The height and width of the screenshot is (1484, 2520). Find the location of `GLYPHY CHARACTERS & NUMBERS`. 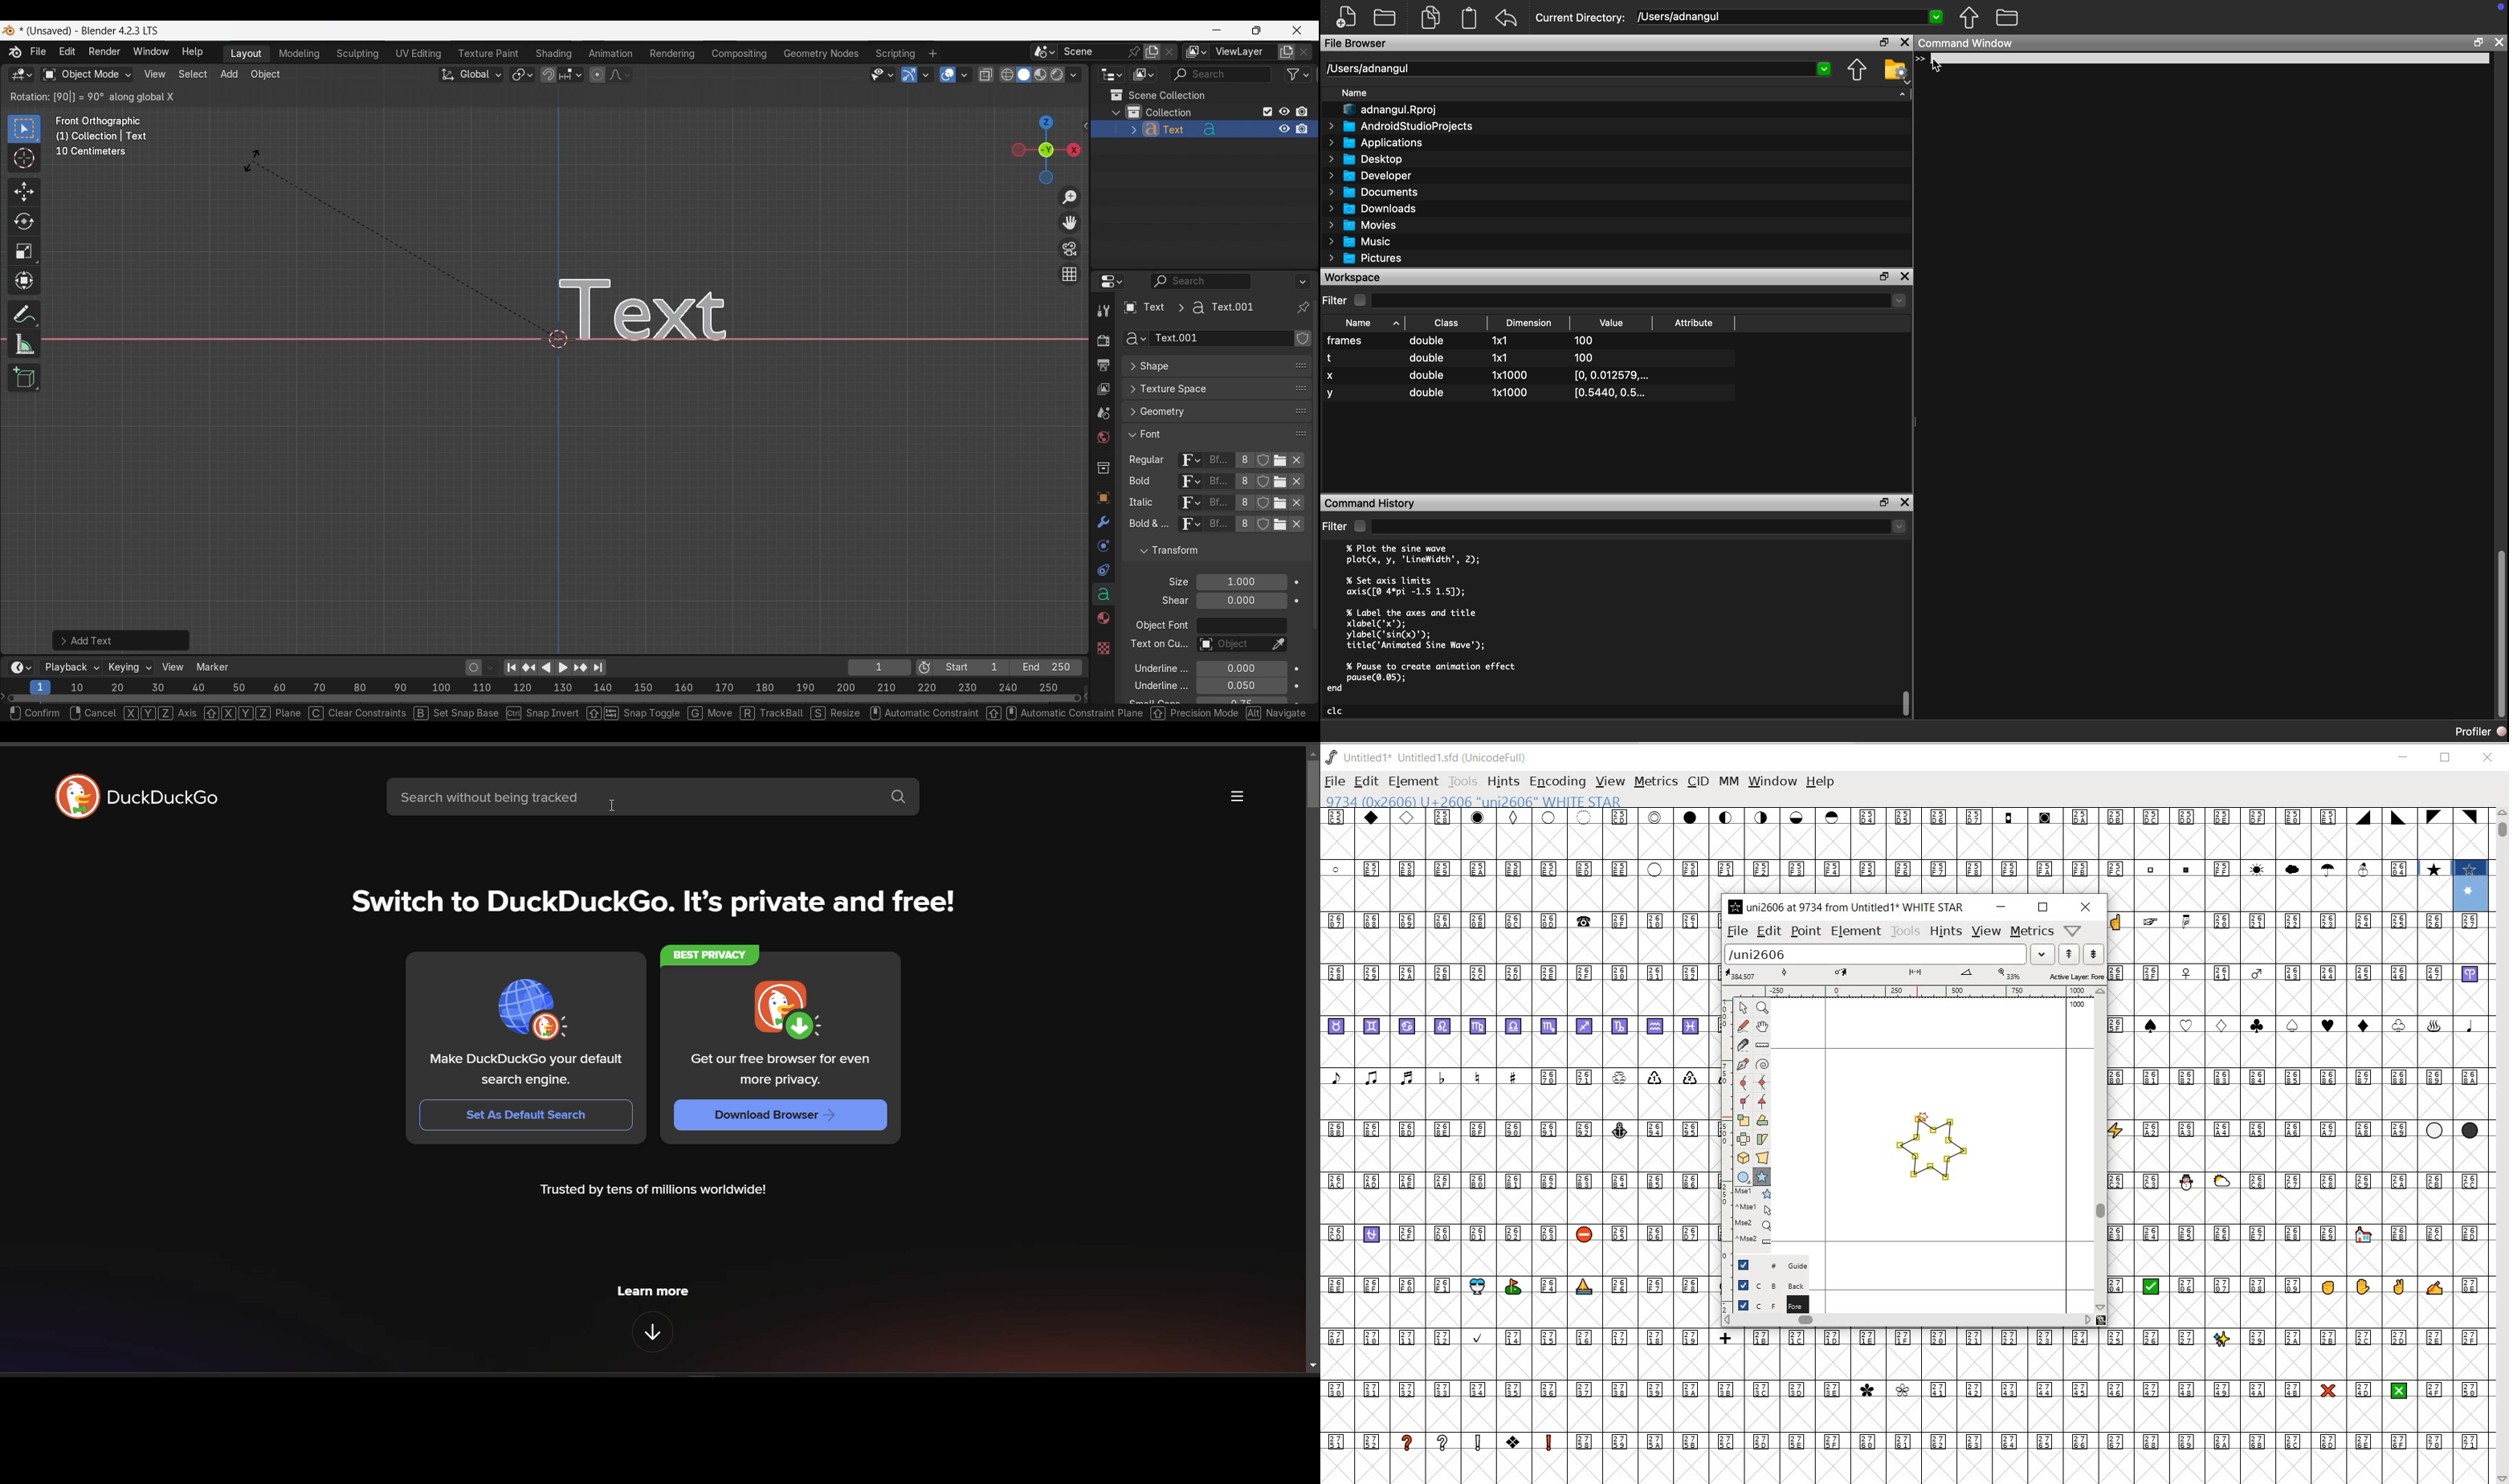

GLYPHY CHARACTERS & NUMBERS is located at coordinates (1914, 1404).